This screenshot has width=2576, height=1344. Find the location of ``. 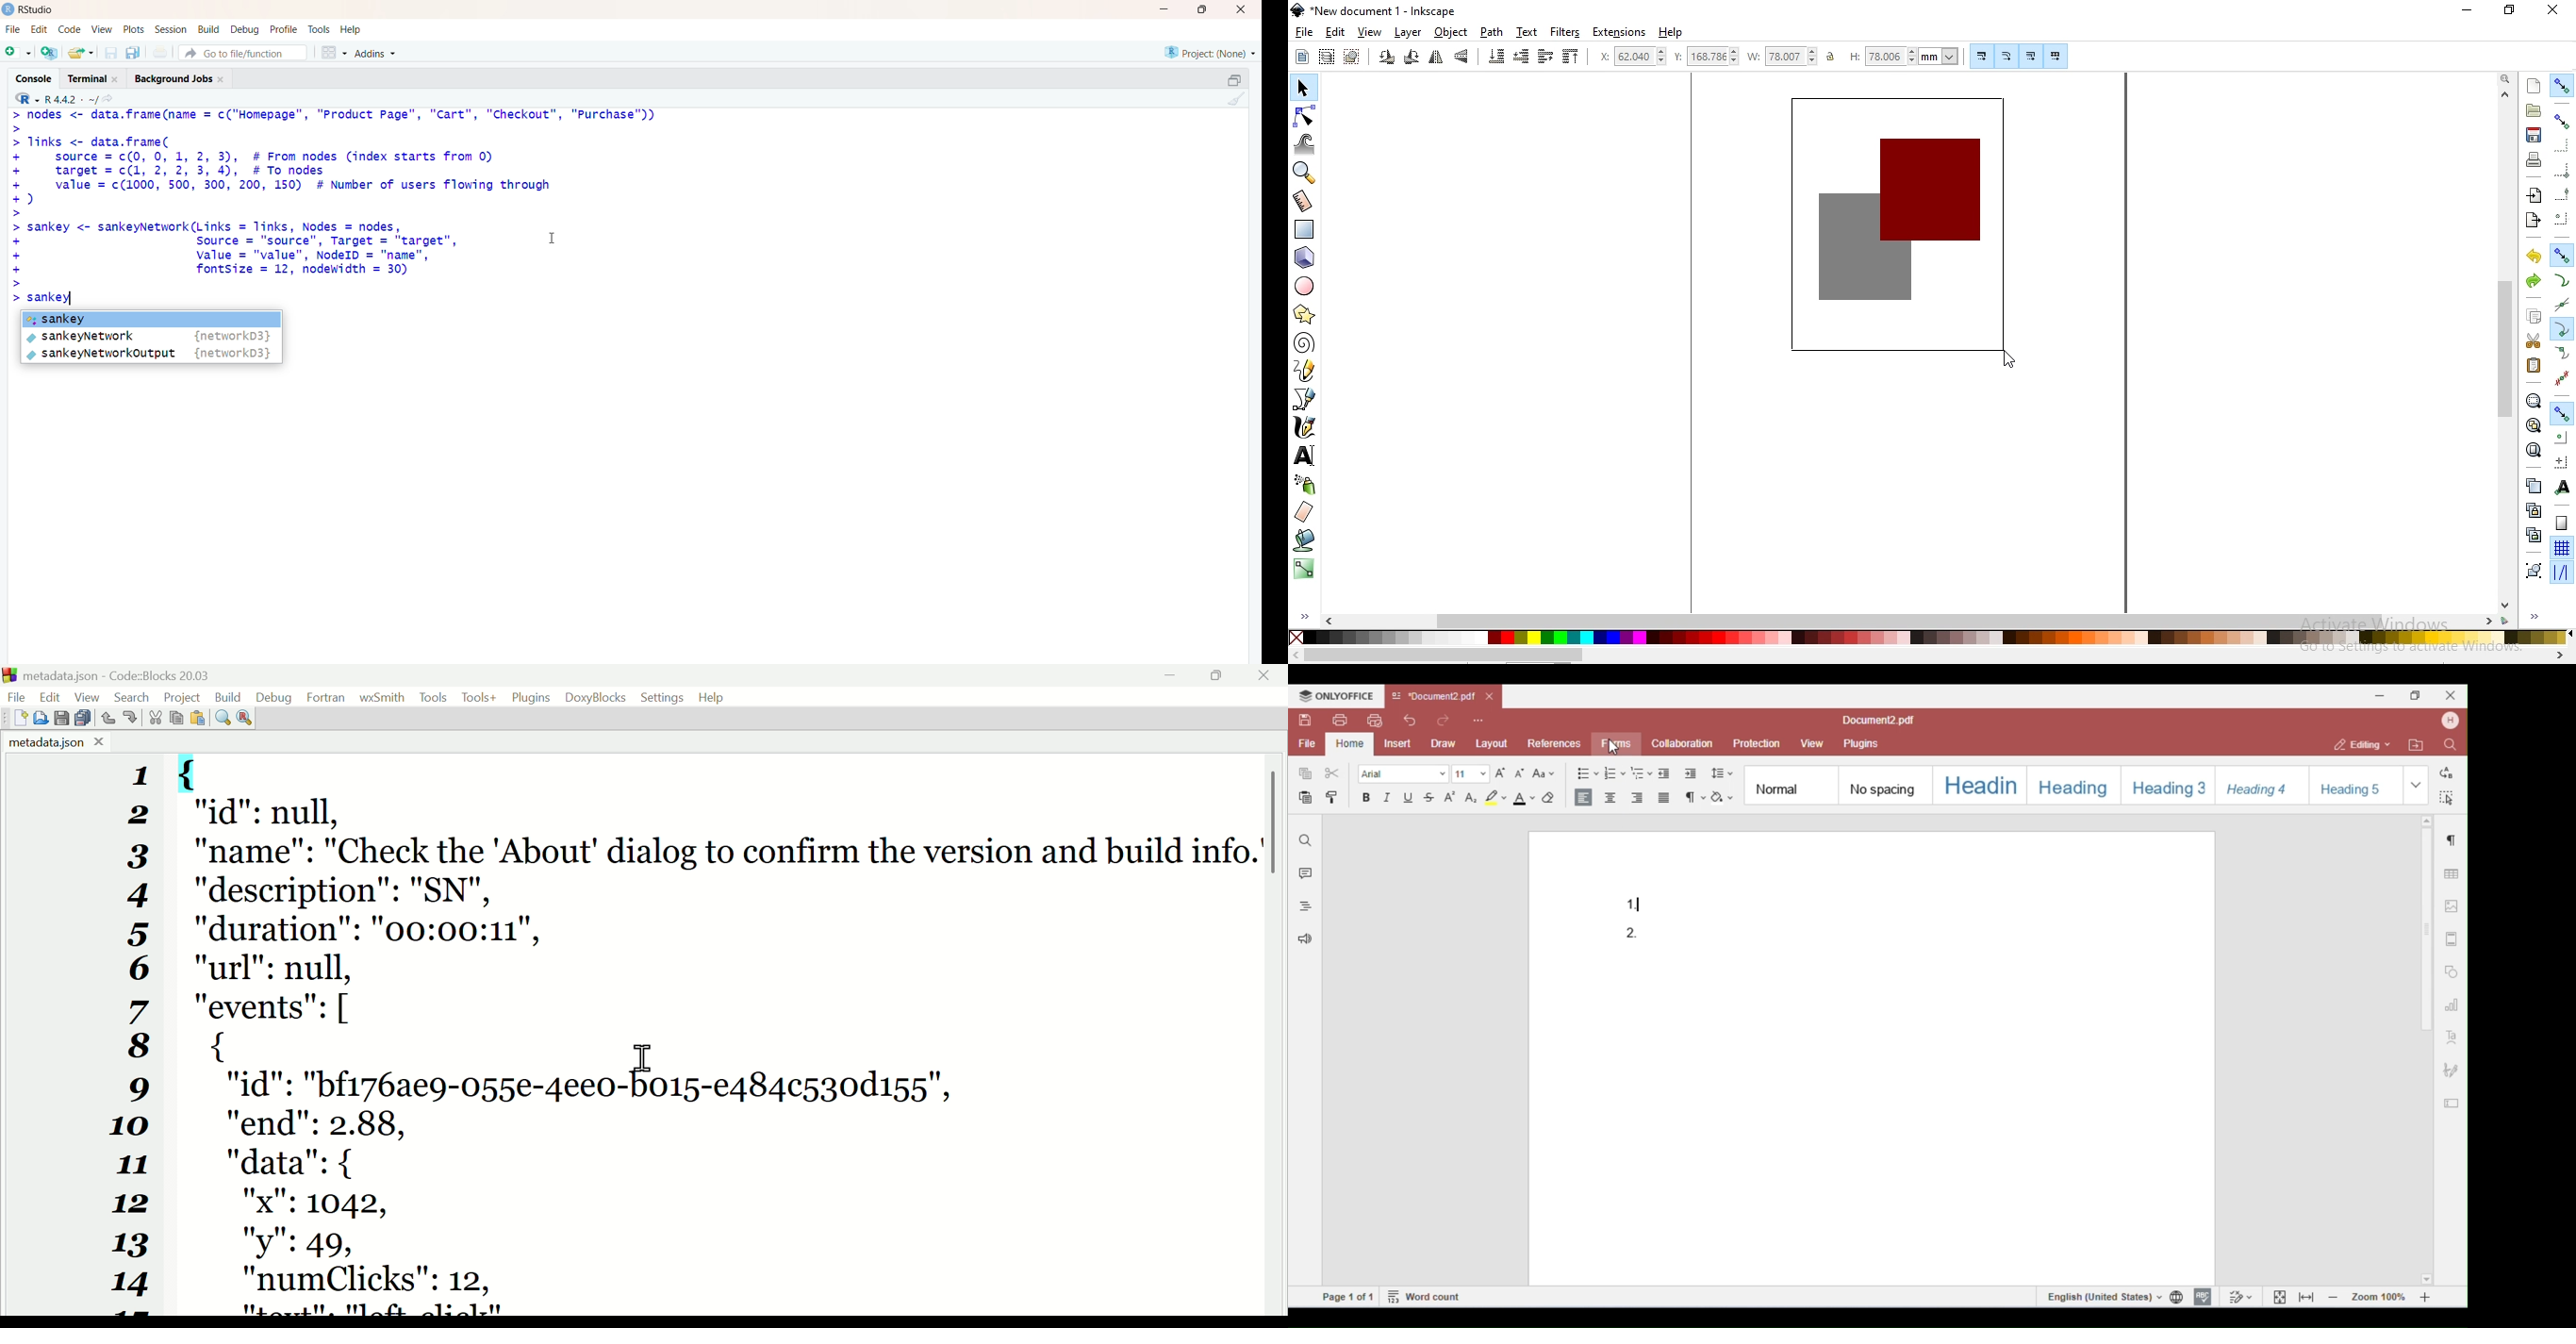

 is located at coordinates (68, 28).